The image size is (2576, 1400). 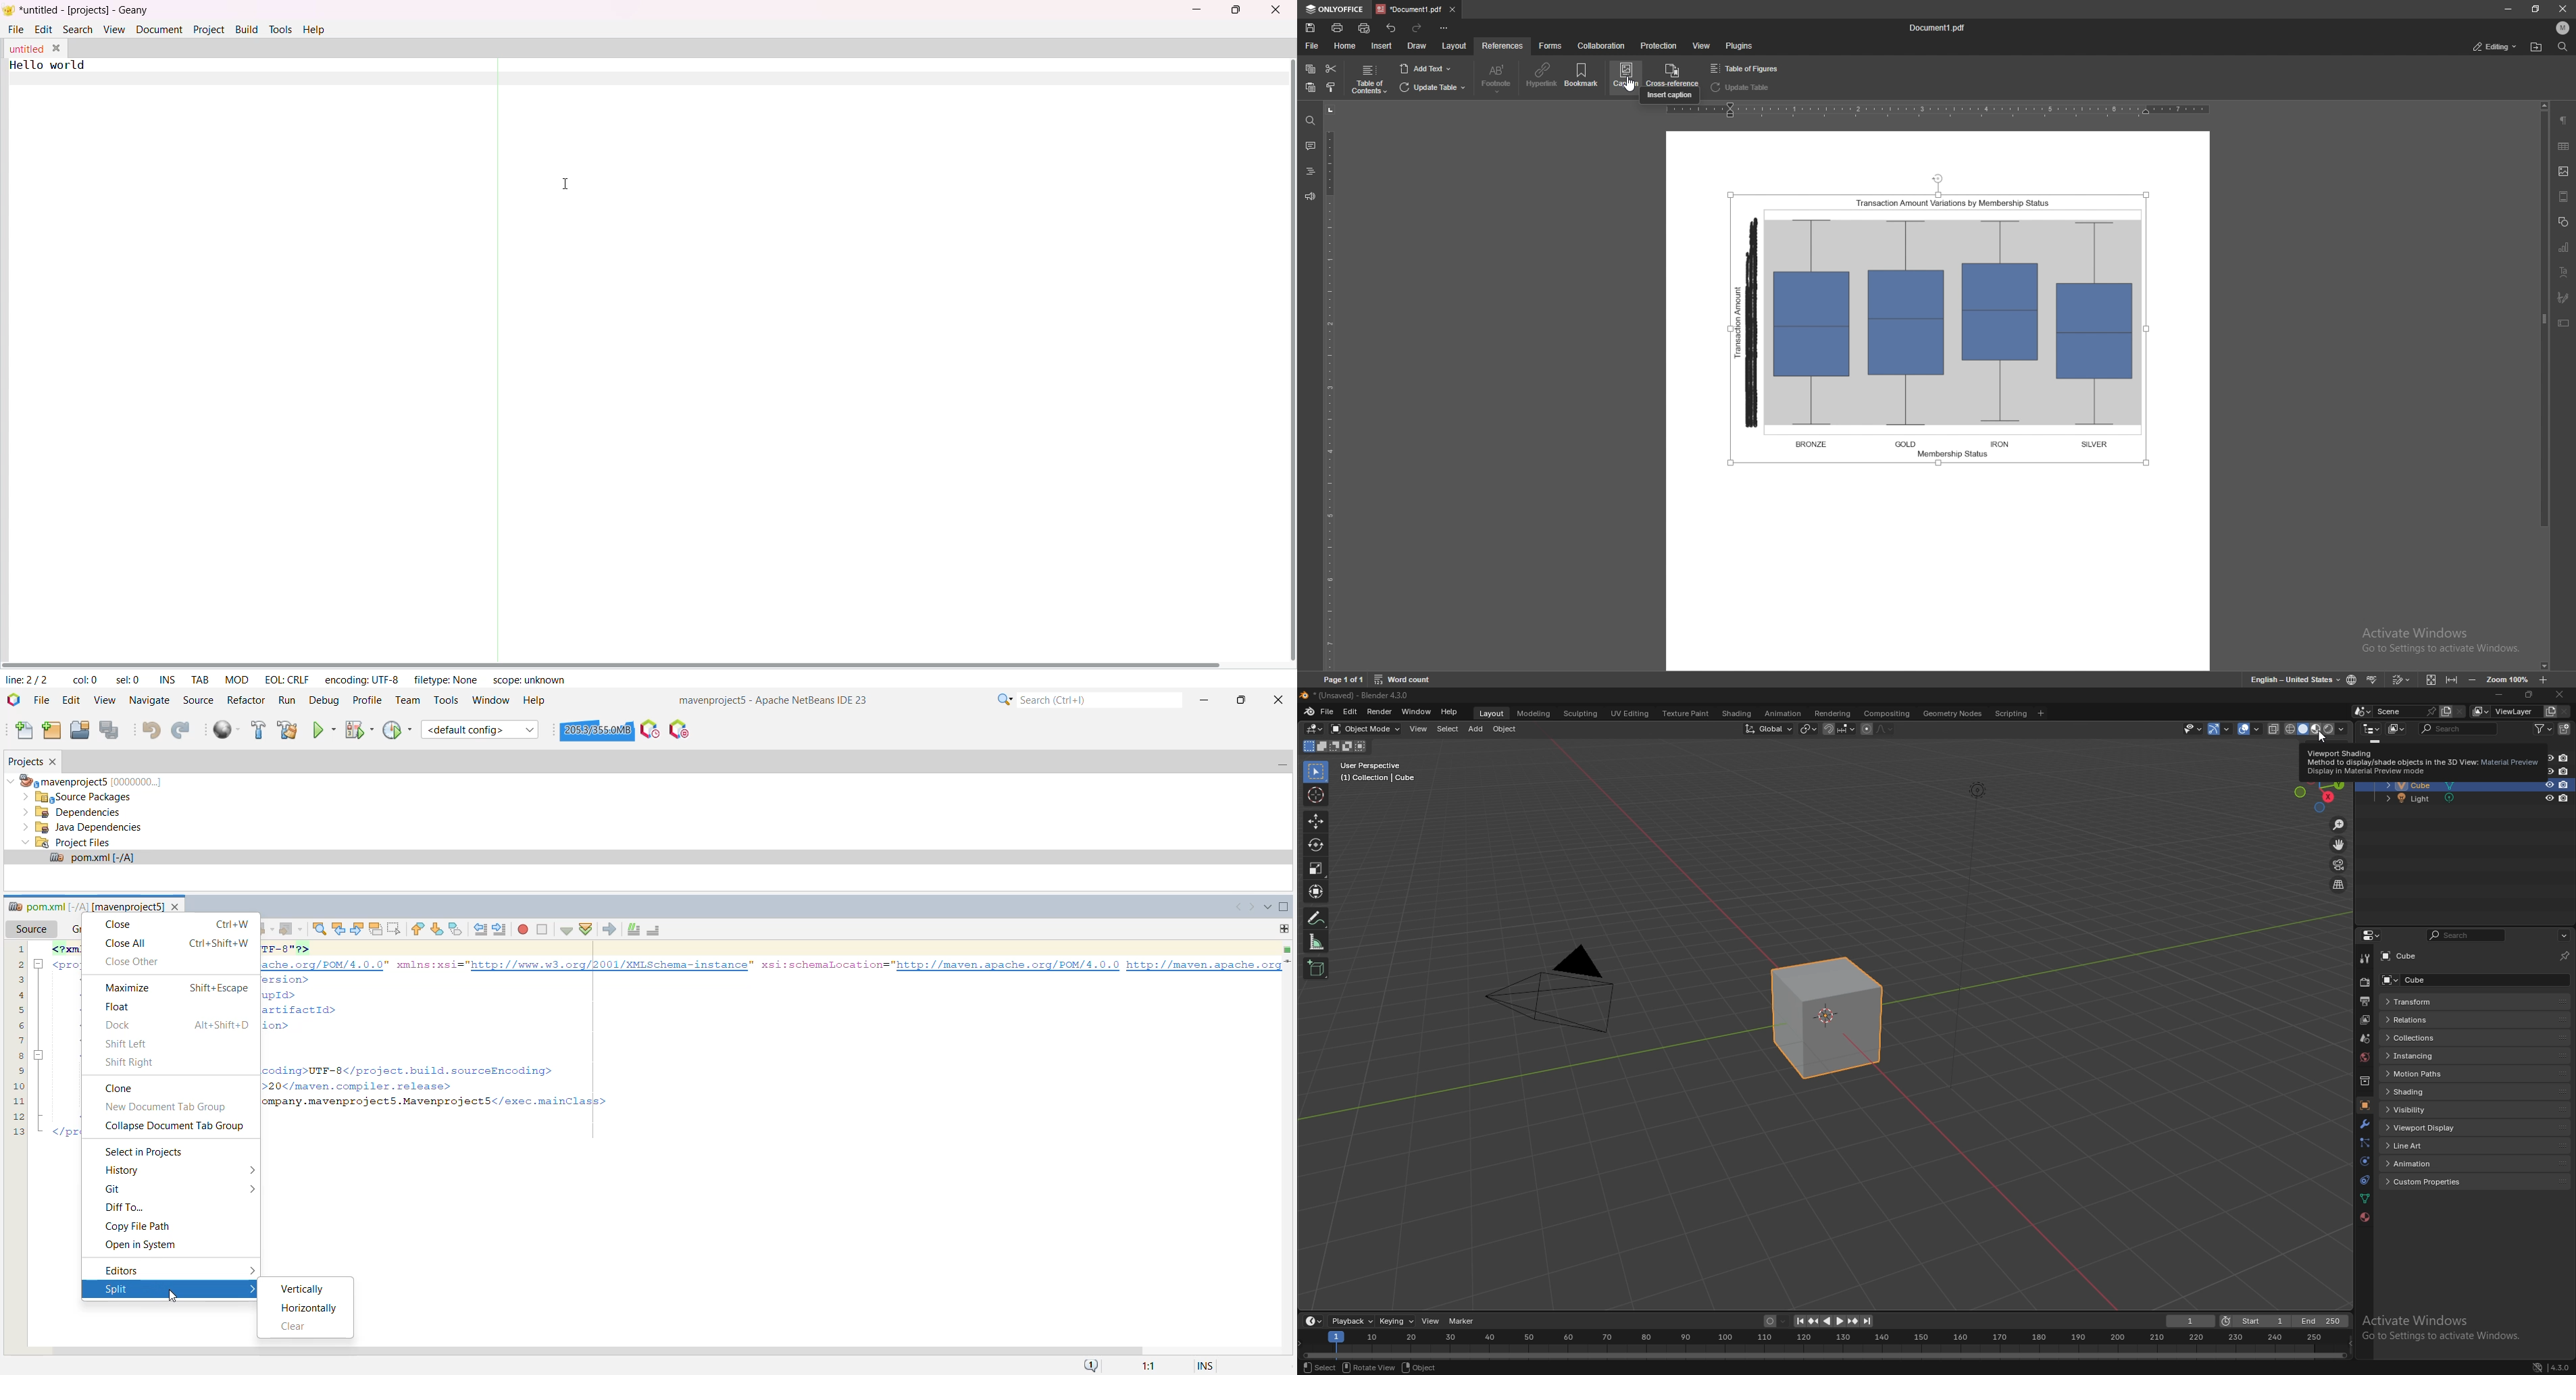 I want to click on output, so click(x=2365, y=1001).